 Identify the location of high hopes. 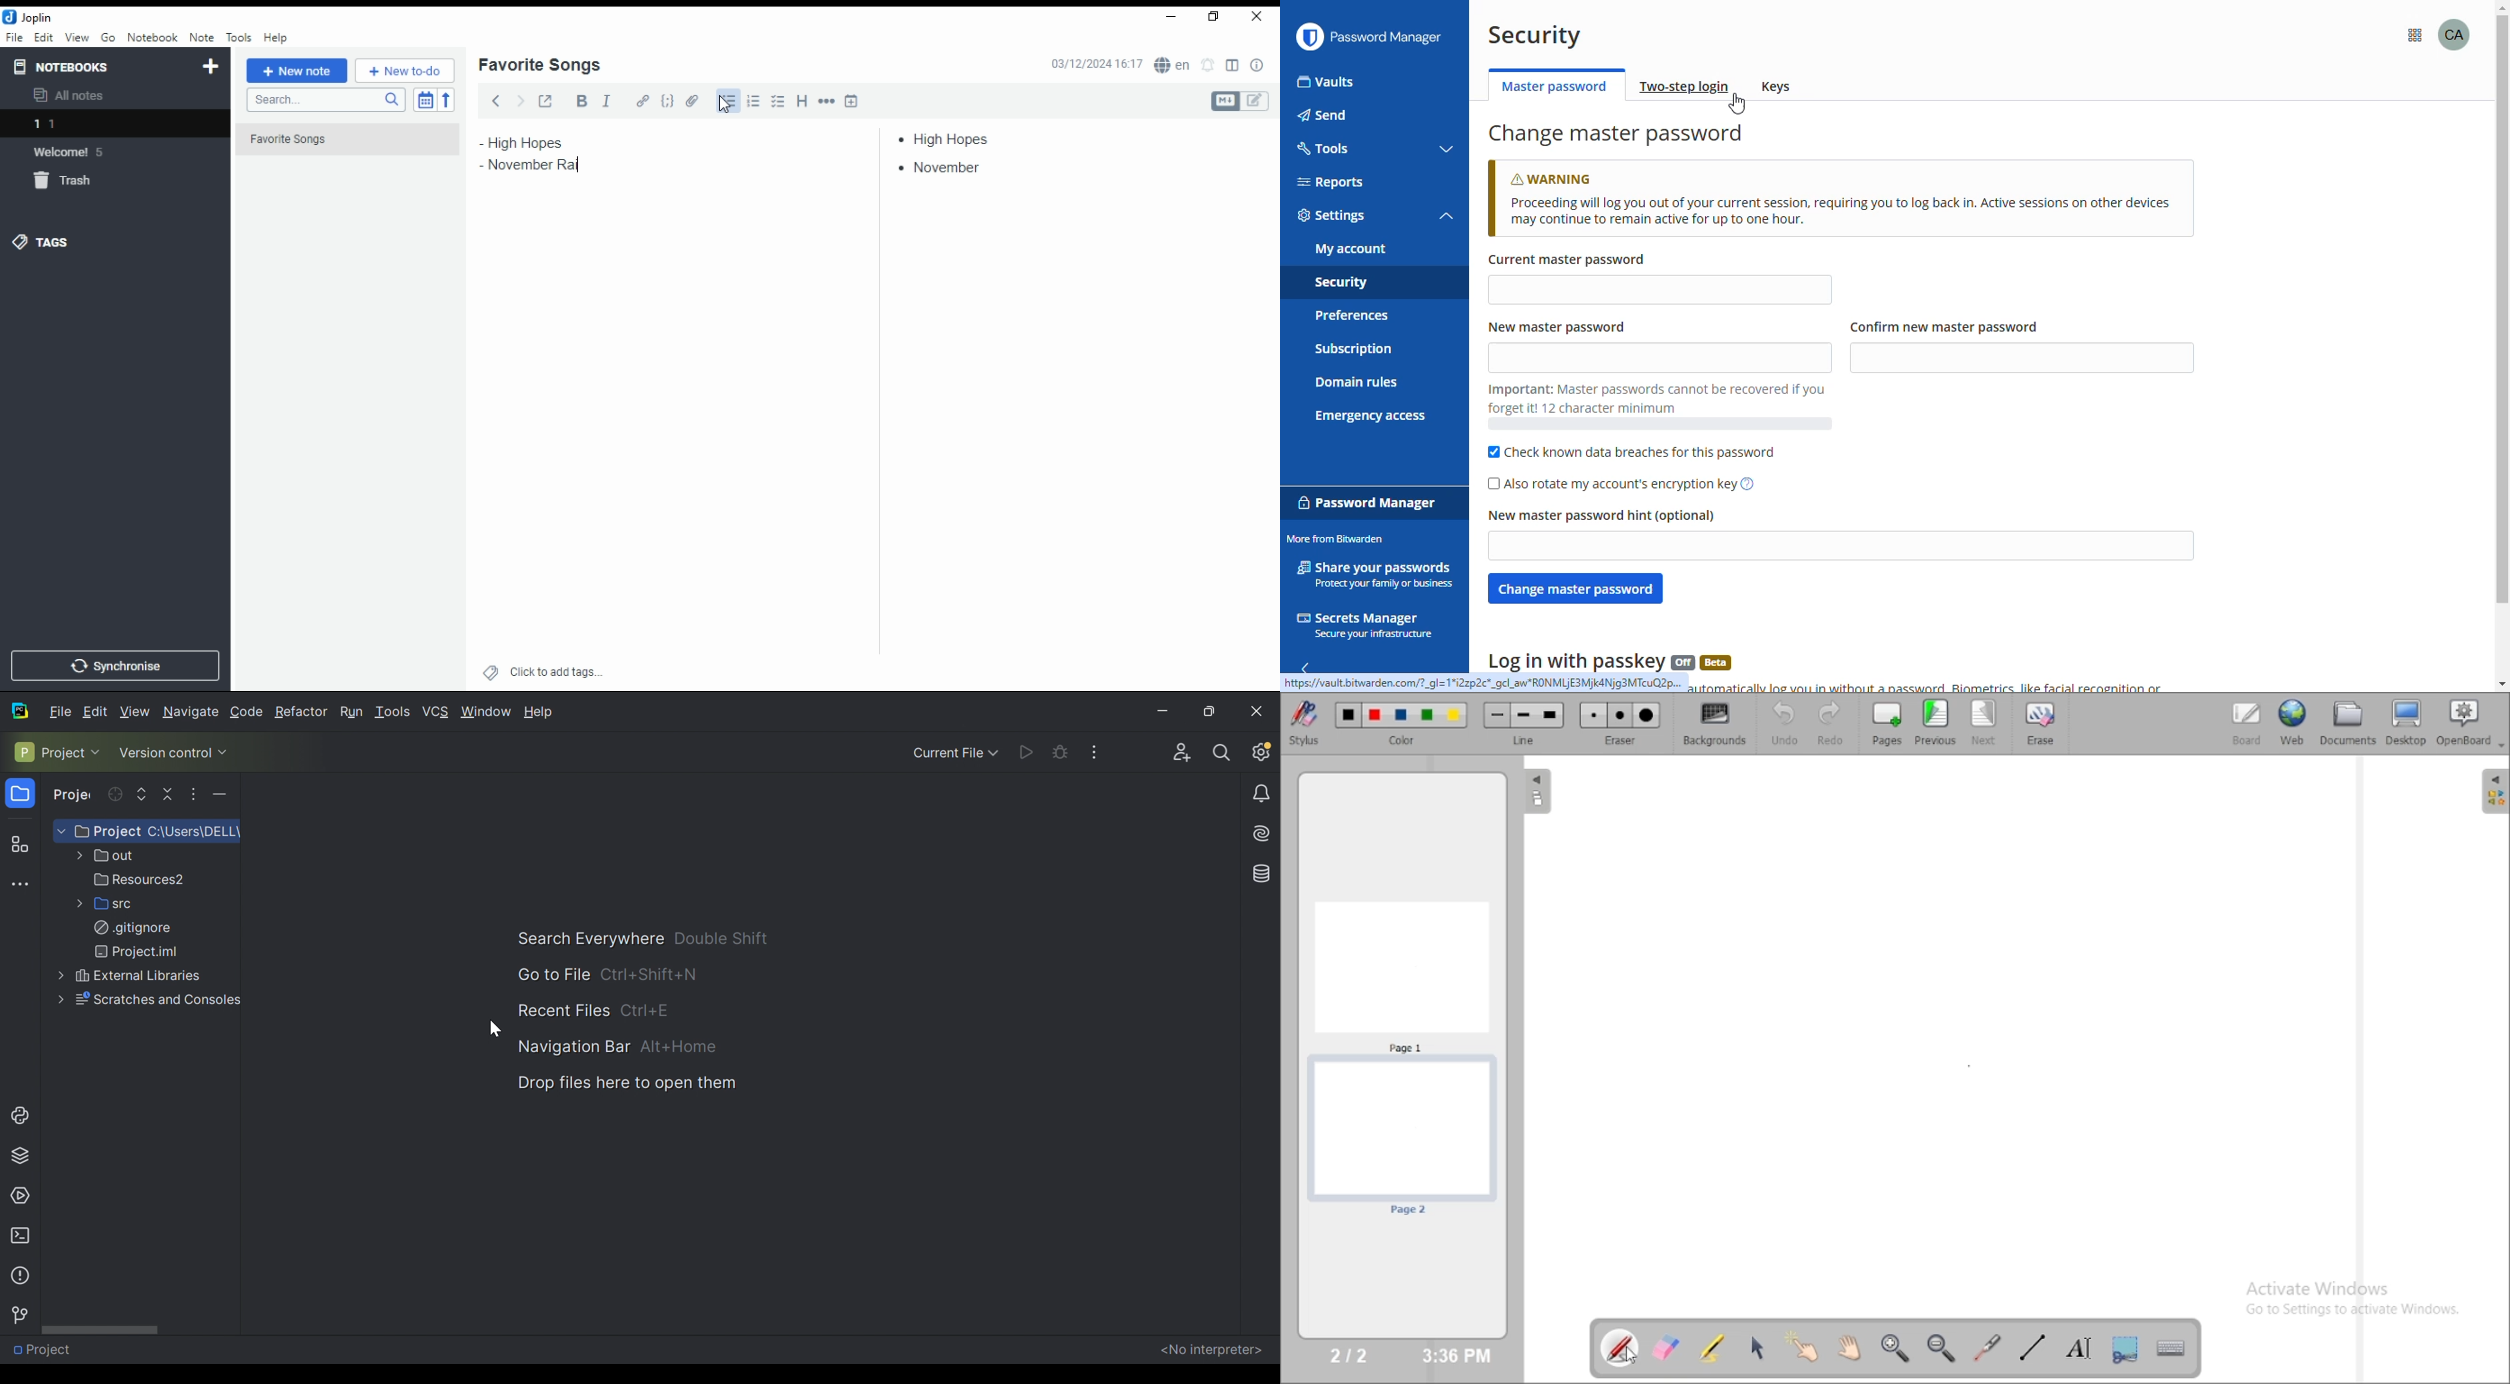
(547, 143).